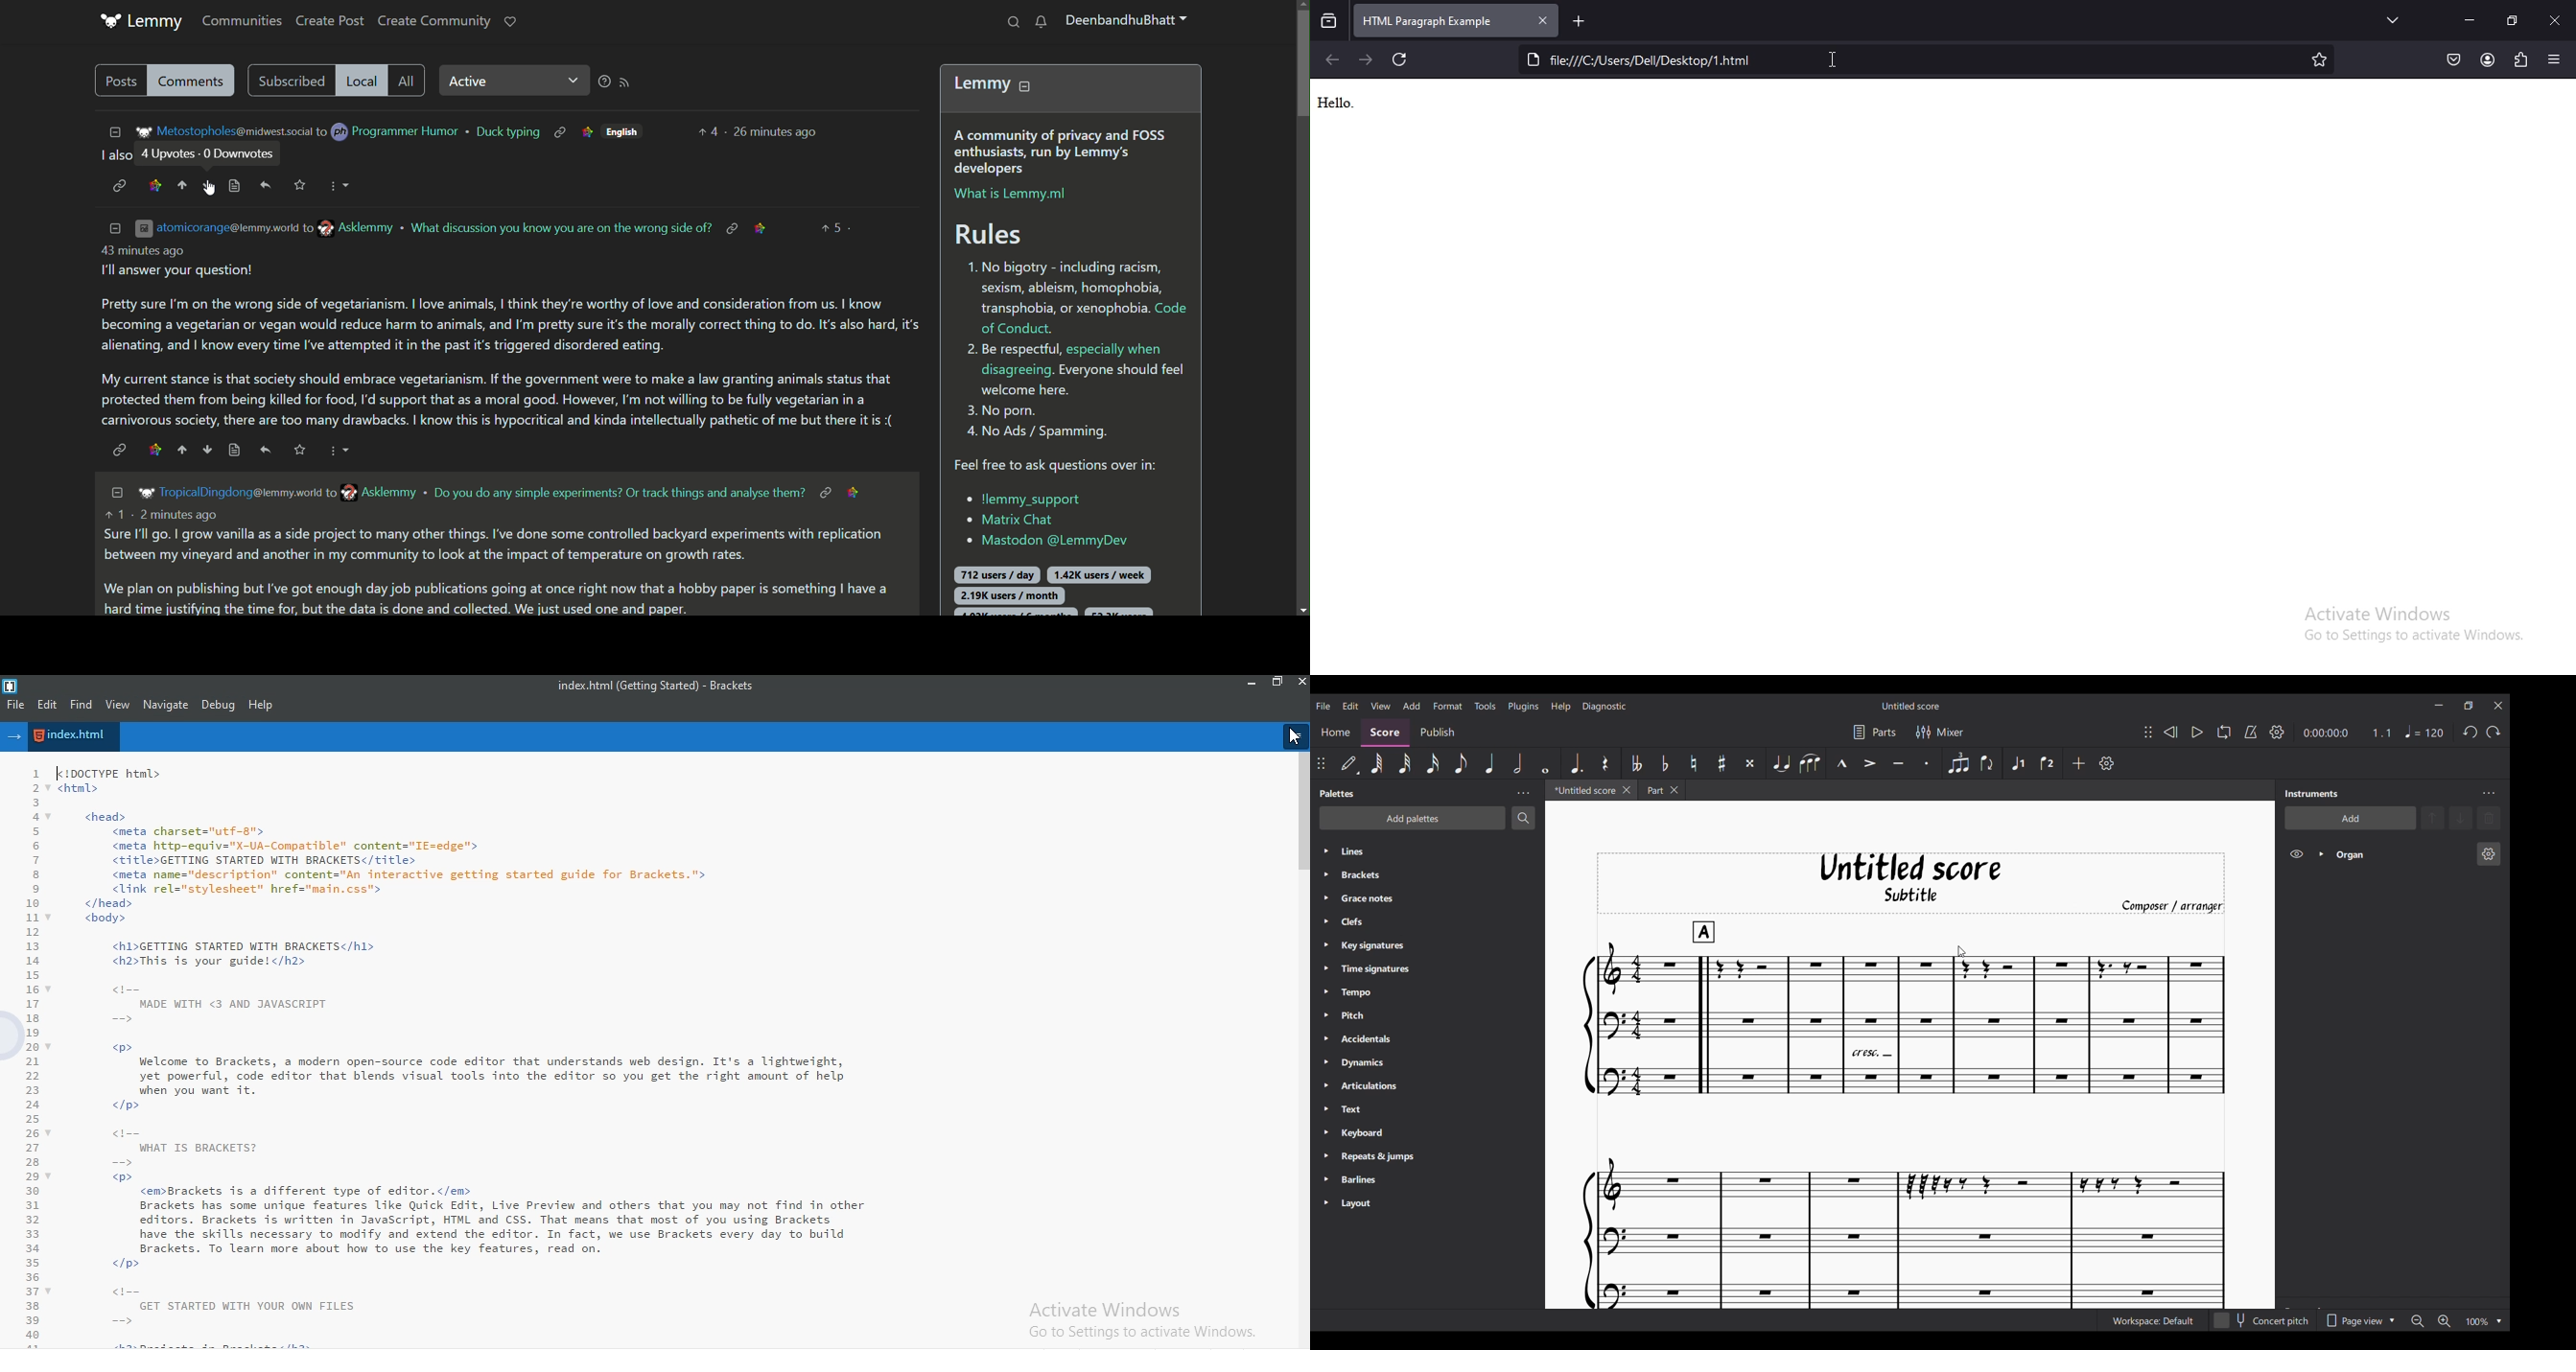  I want to click on click to go to next page, so click(1367, 61).